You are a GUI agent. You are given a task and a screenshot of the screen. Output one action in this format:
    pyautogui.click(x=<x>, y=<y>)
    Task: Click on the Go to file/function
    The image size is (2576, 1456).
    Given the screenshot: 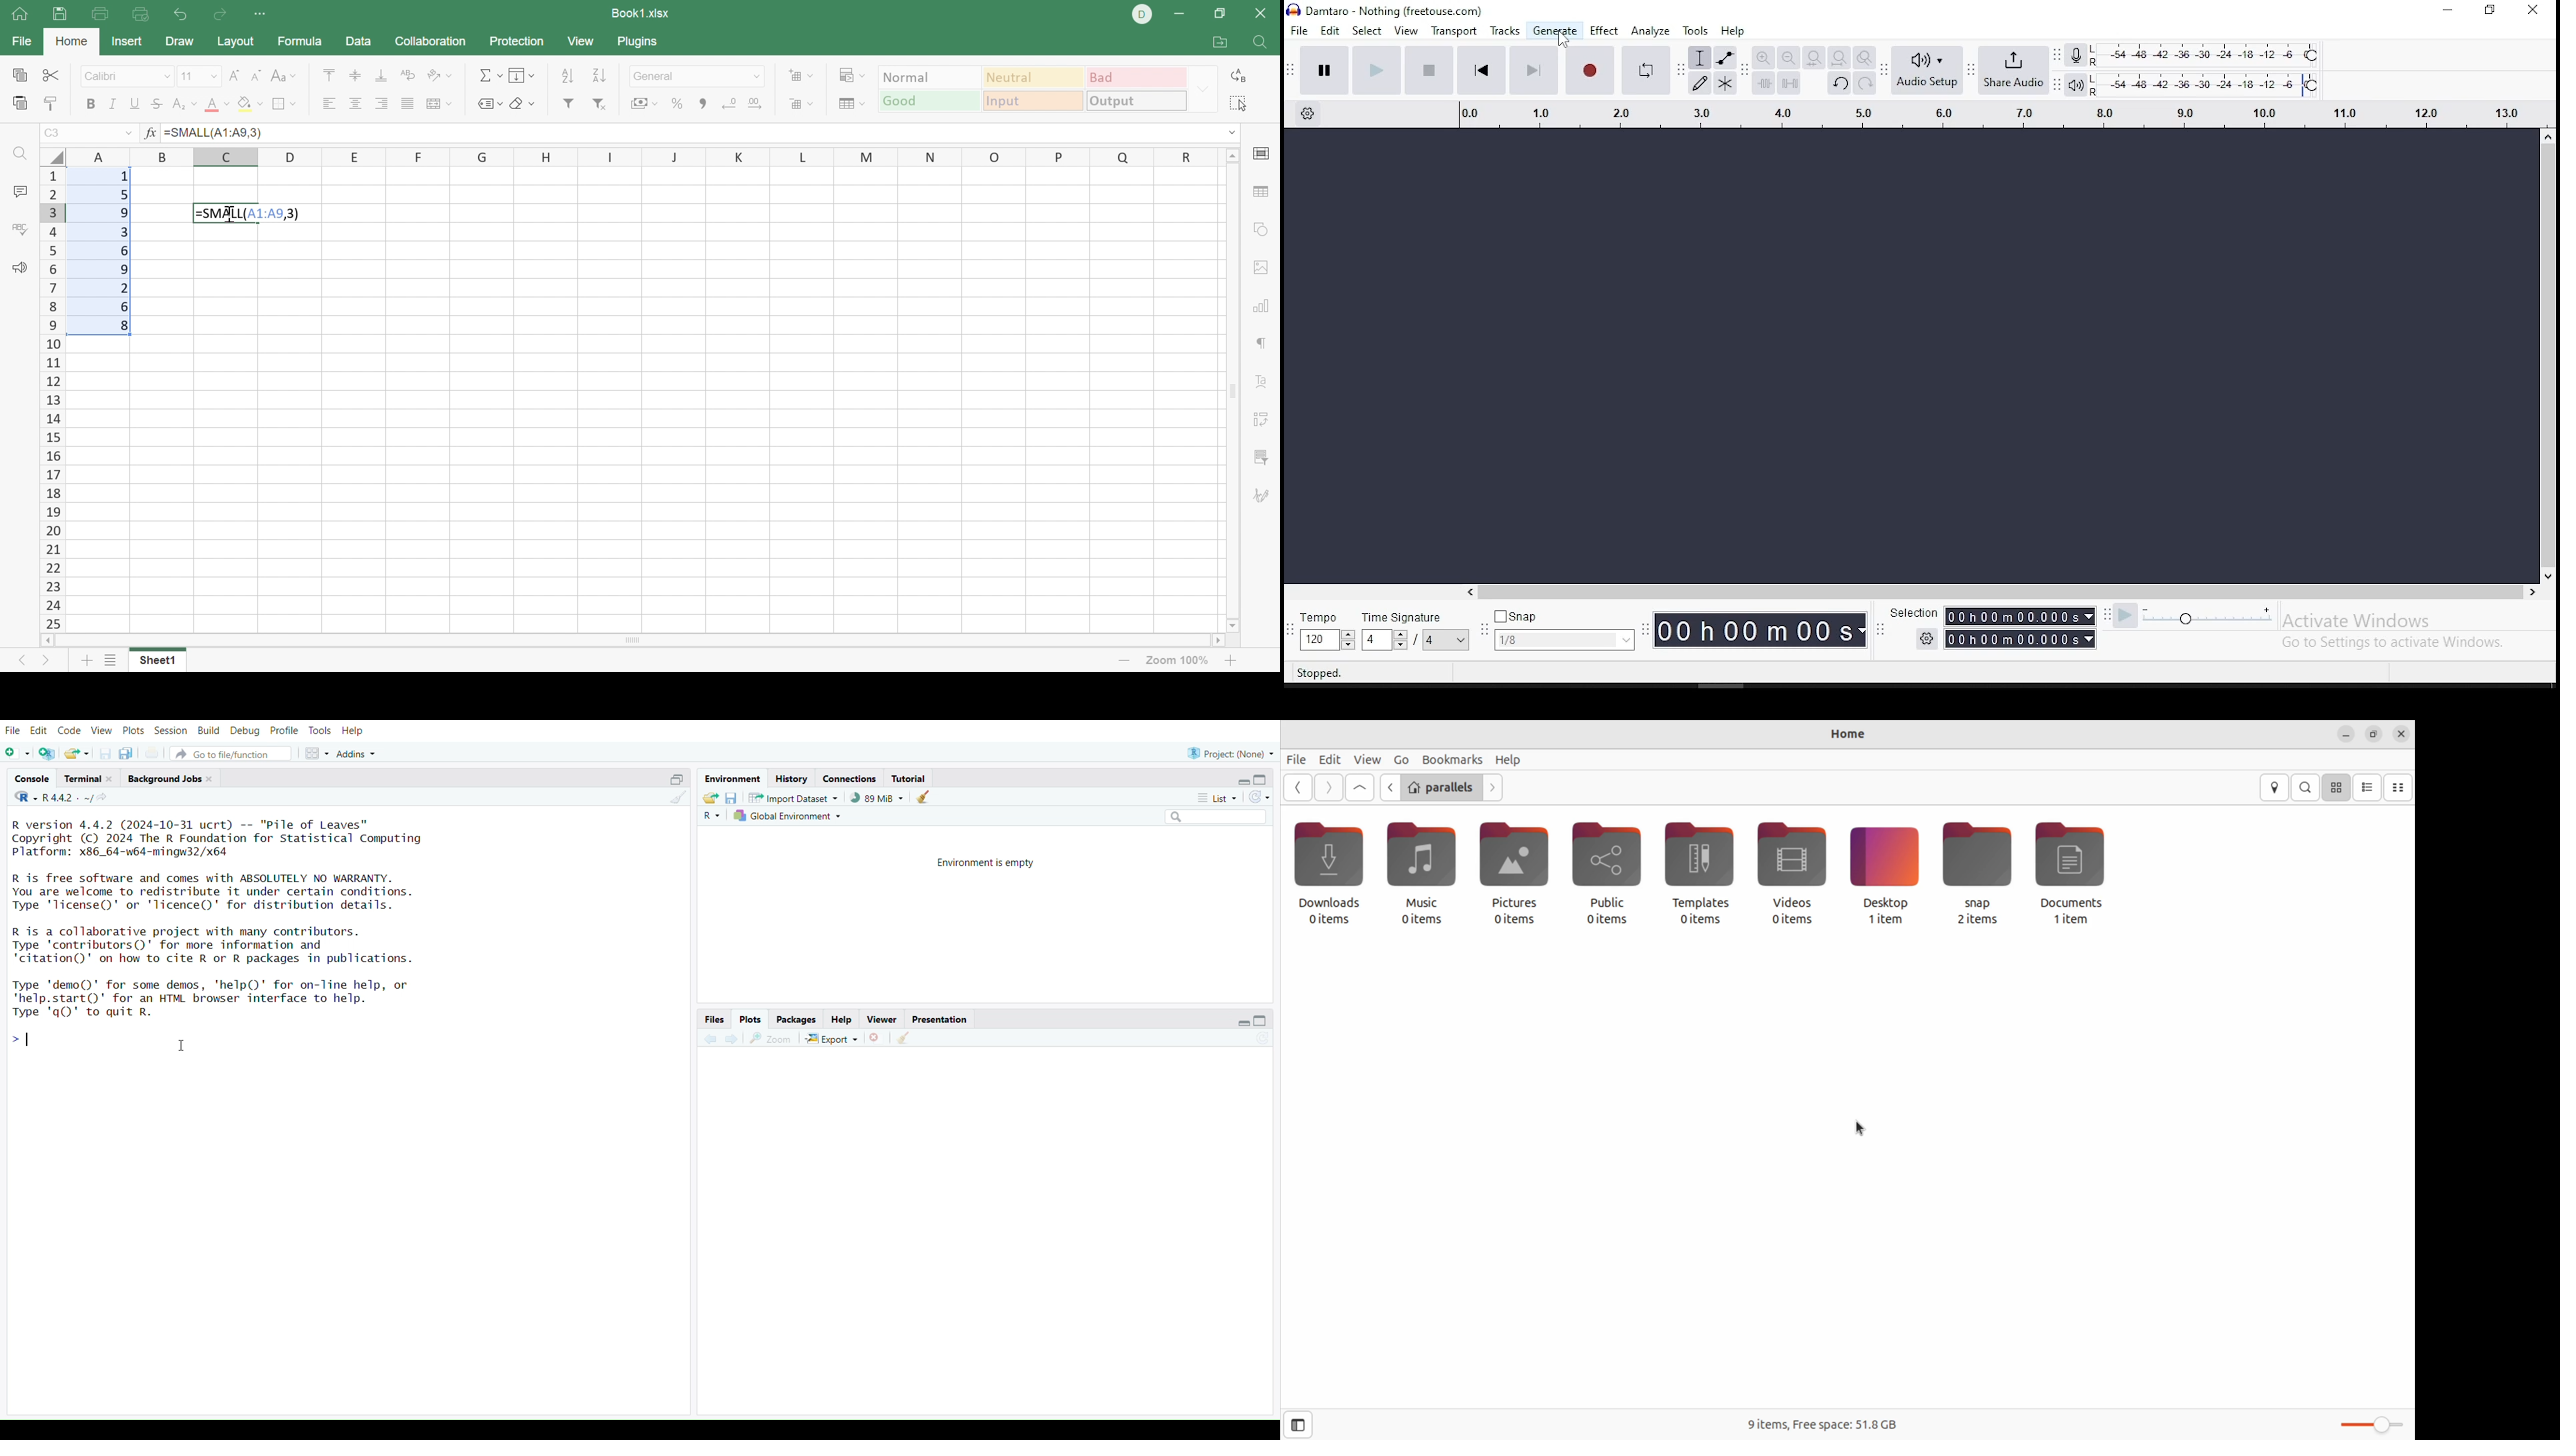 What is the action you would take?
    pyautogui.click(x=231, y=753)
    